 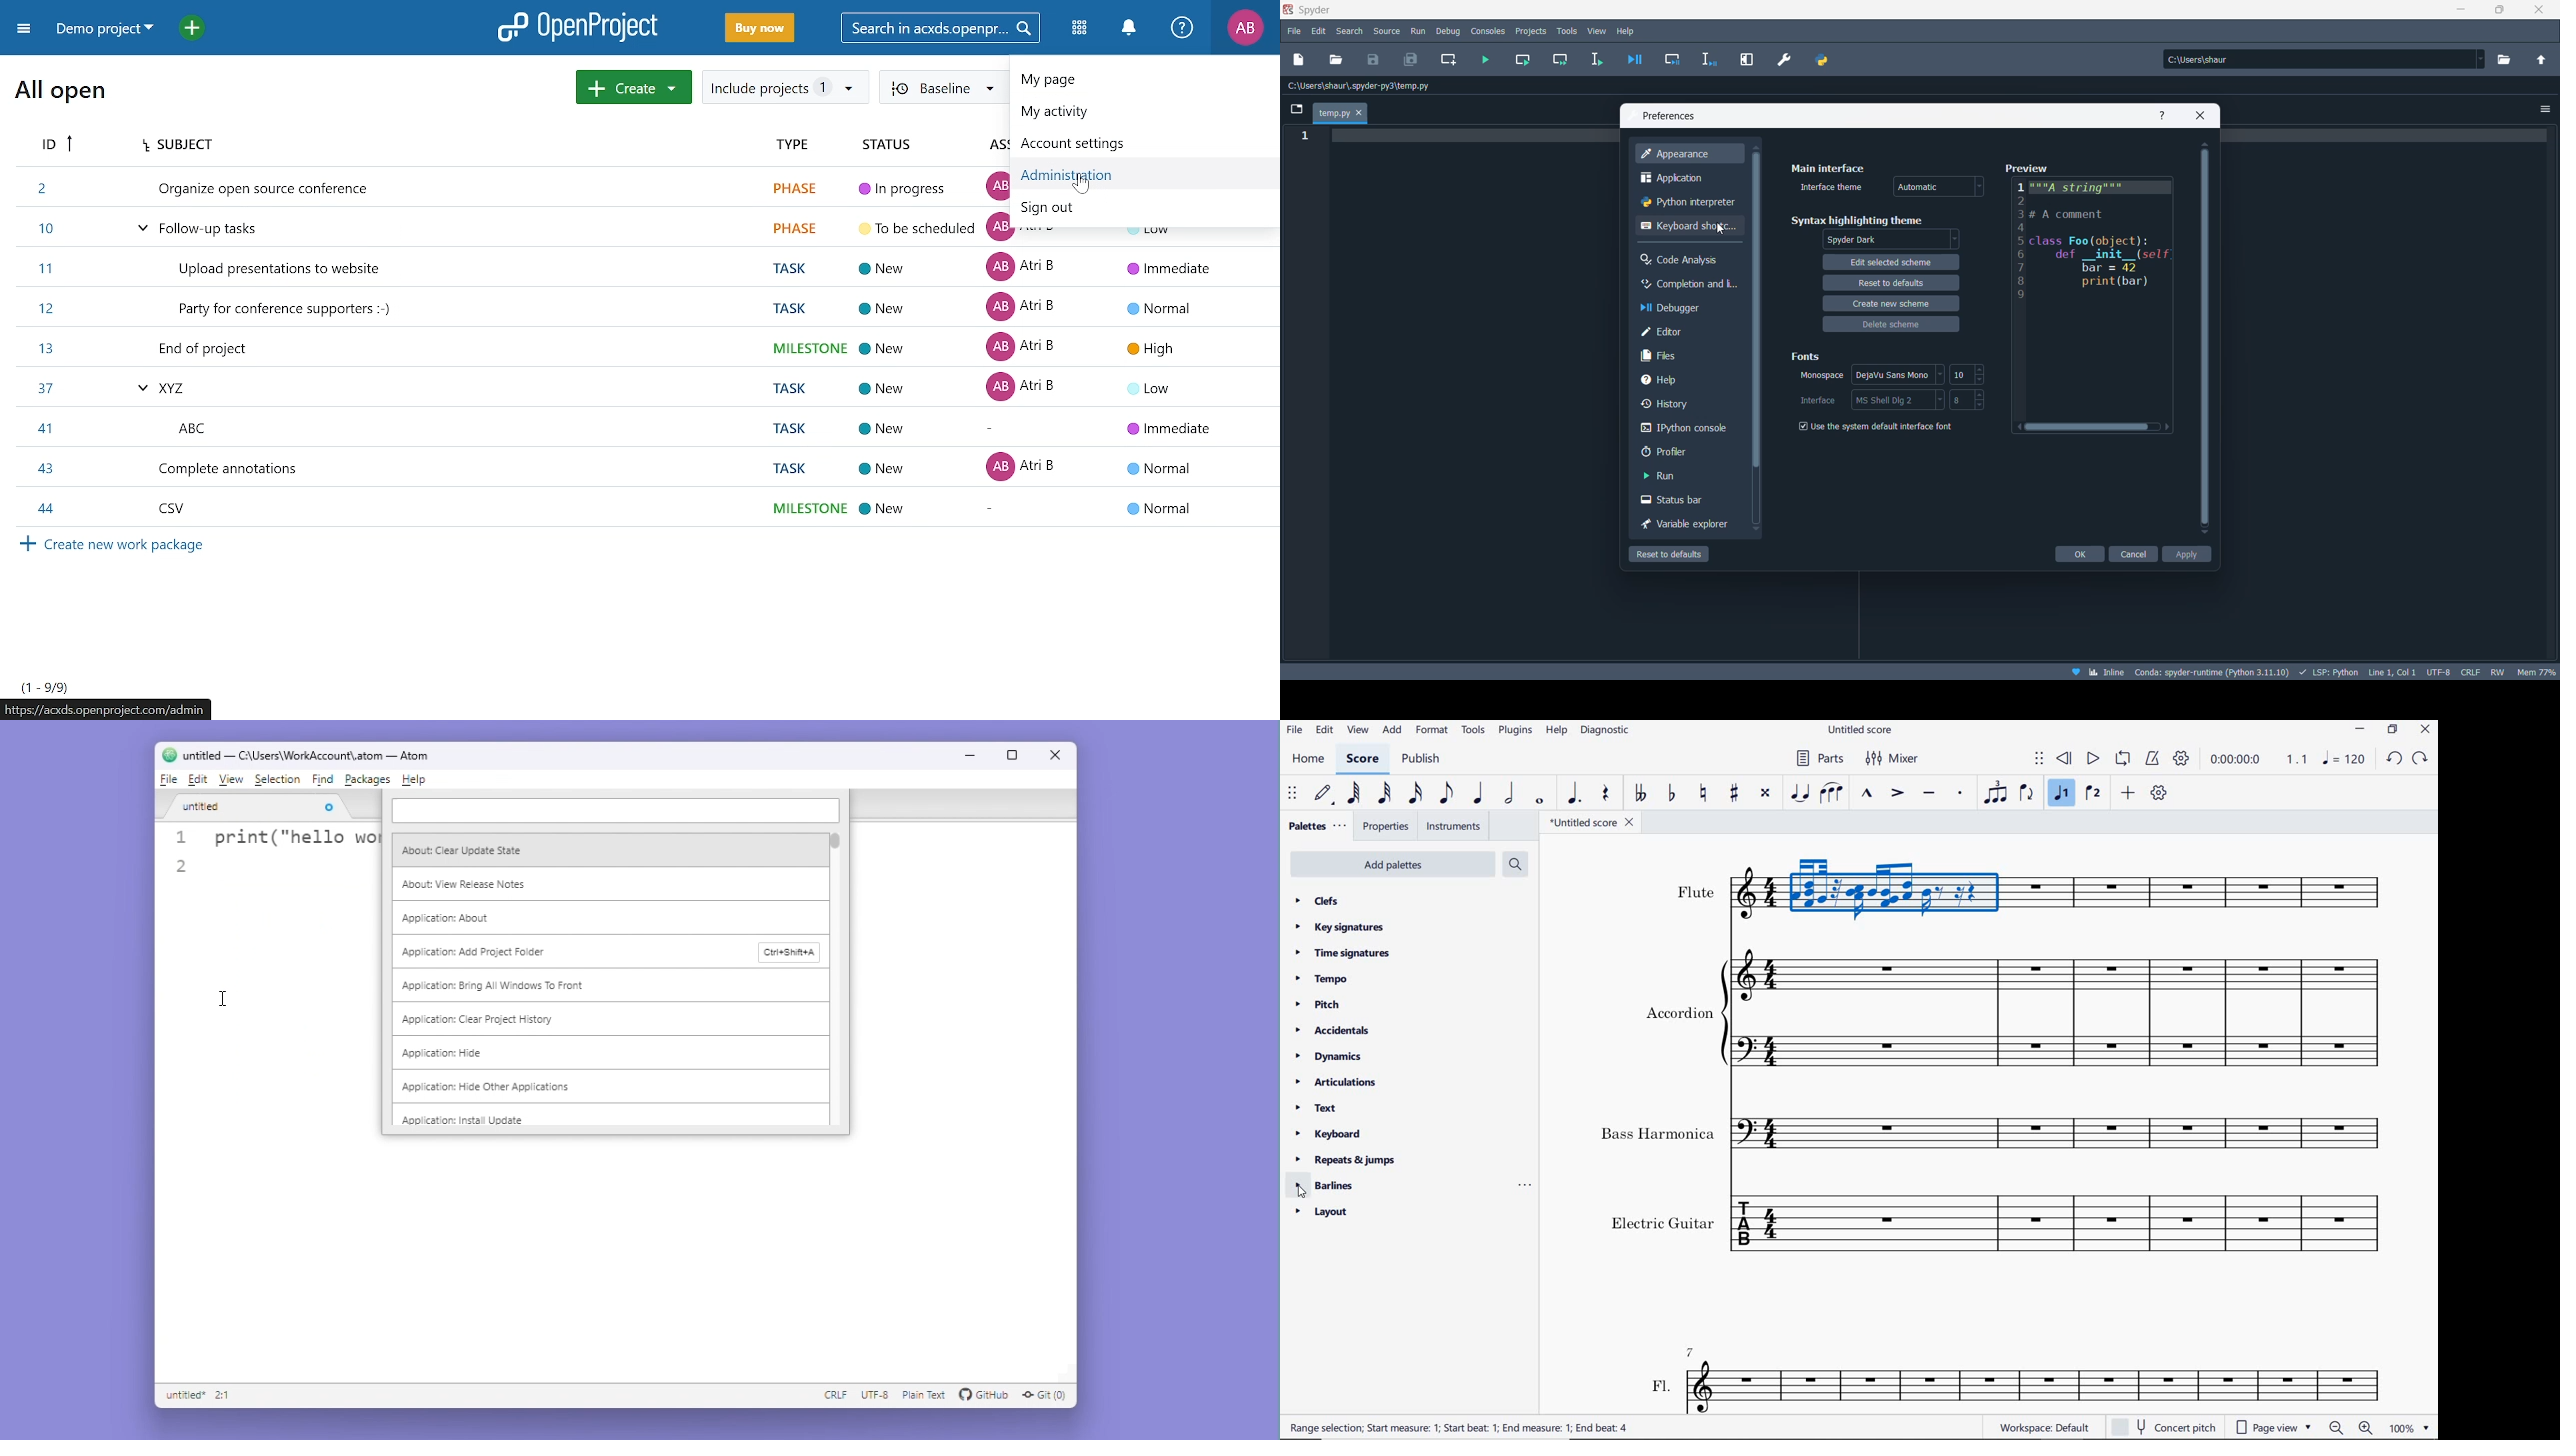 What do you see at coordinates (2438, 670) in the screenshot?
I see `char set` at bounding box center [2438, 670].